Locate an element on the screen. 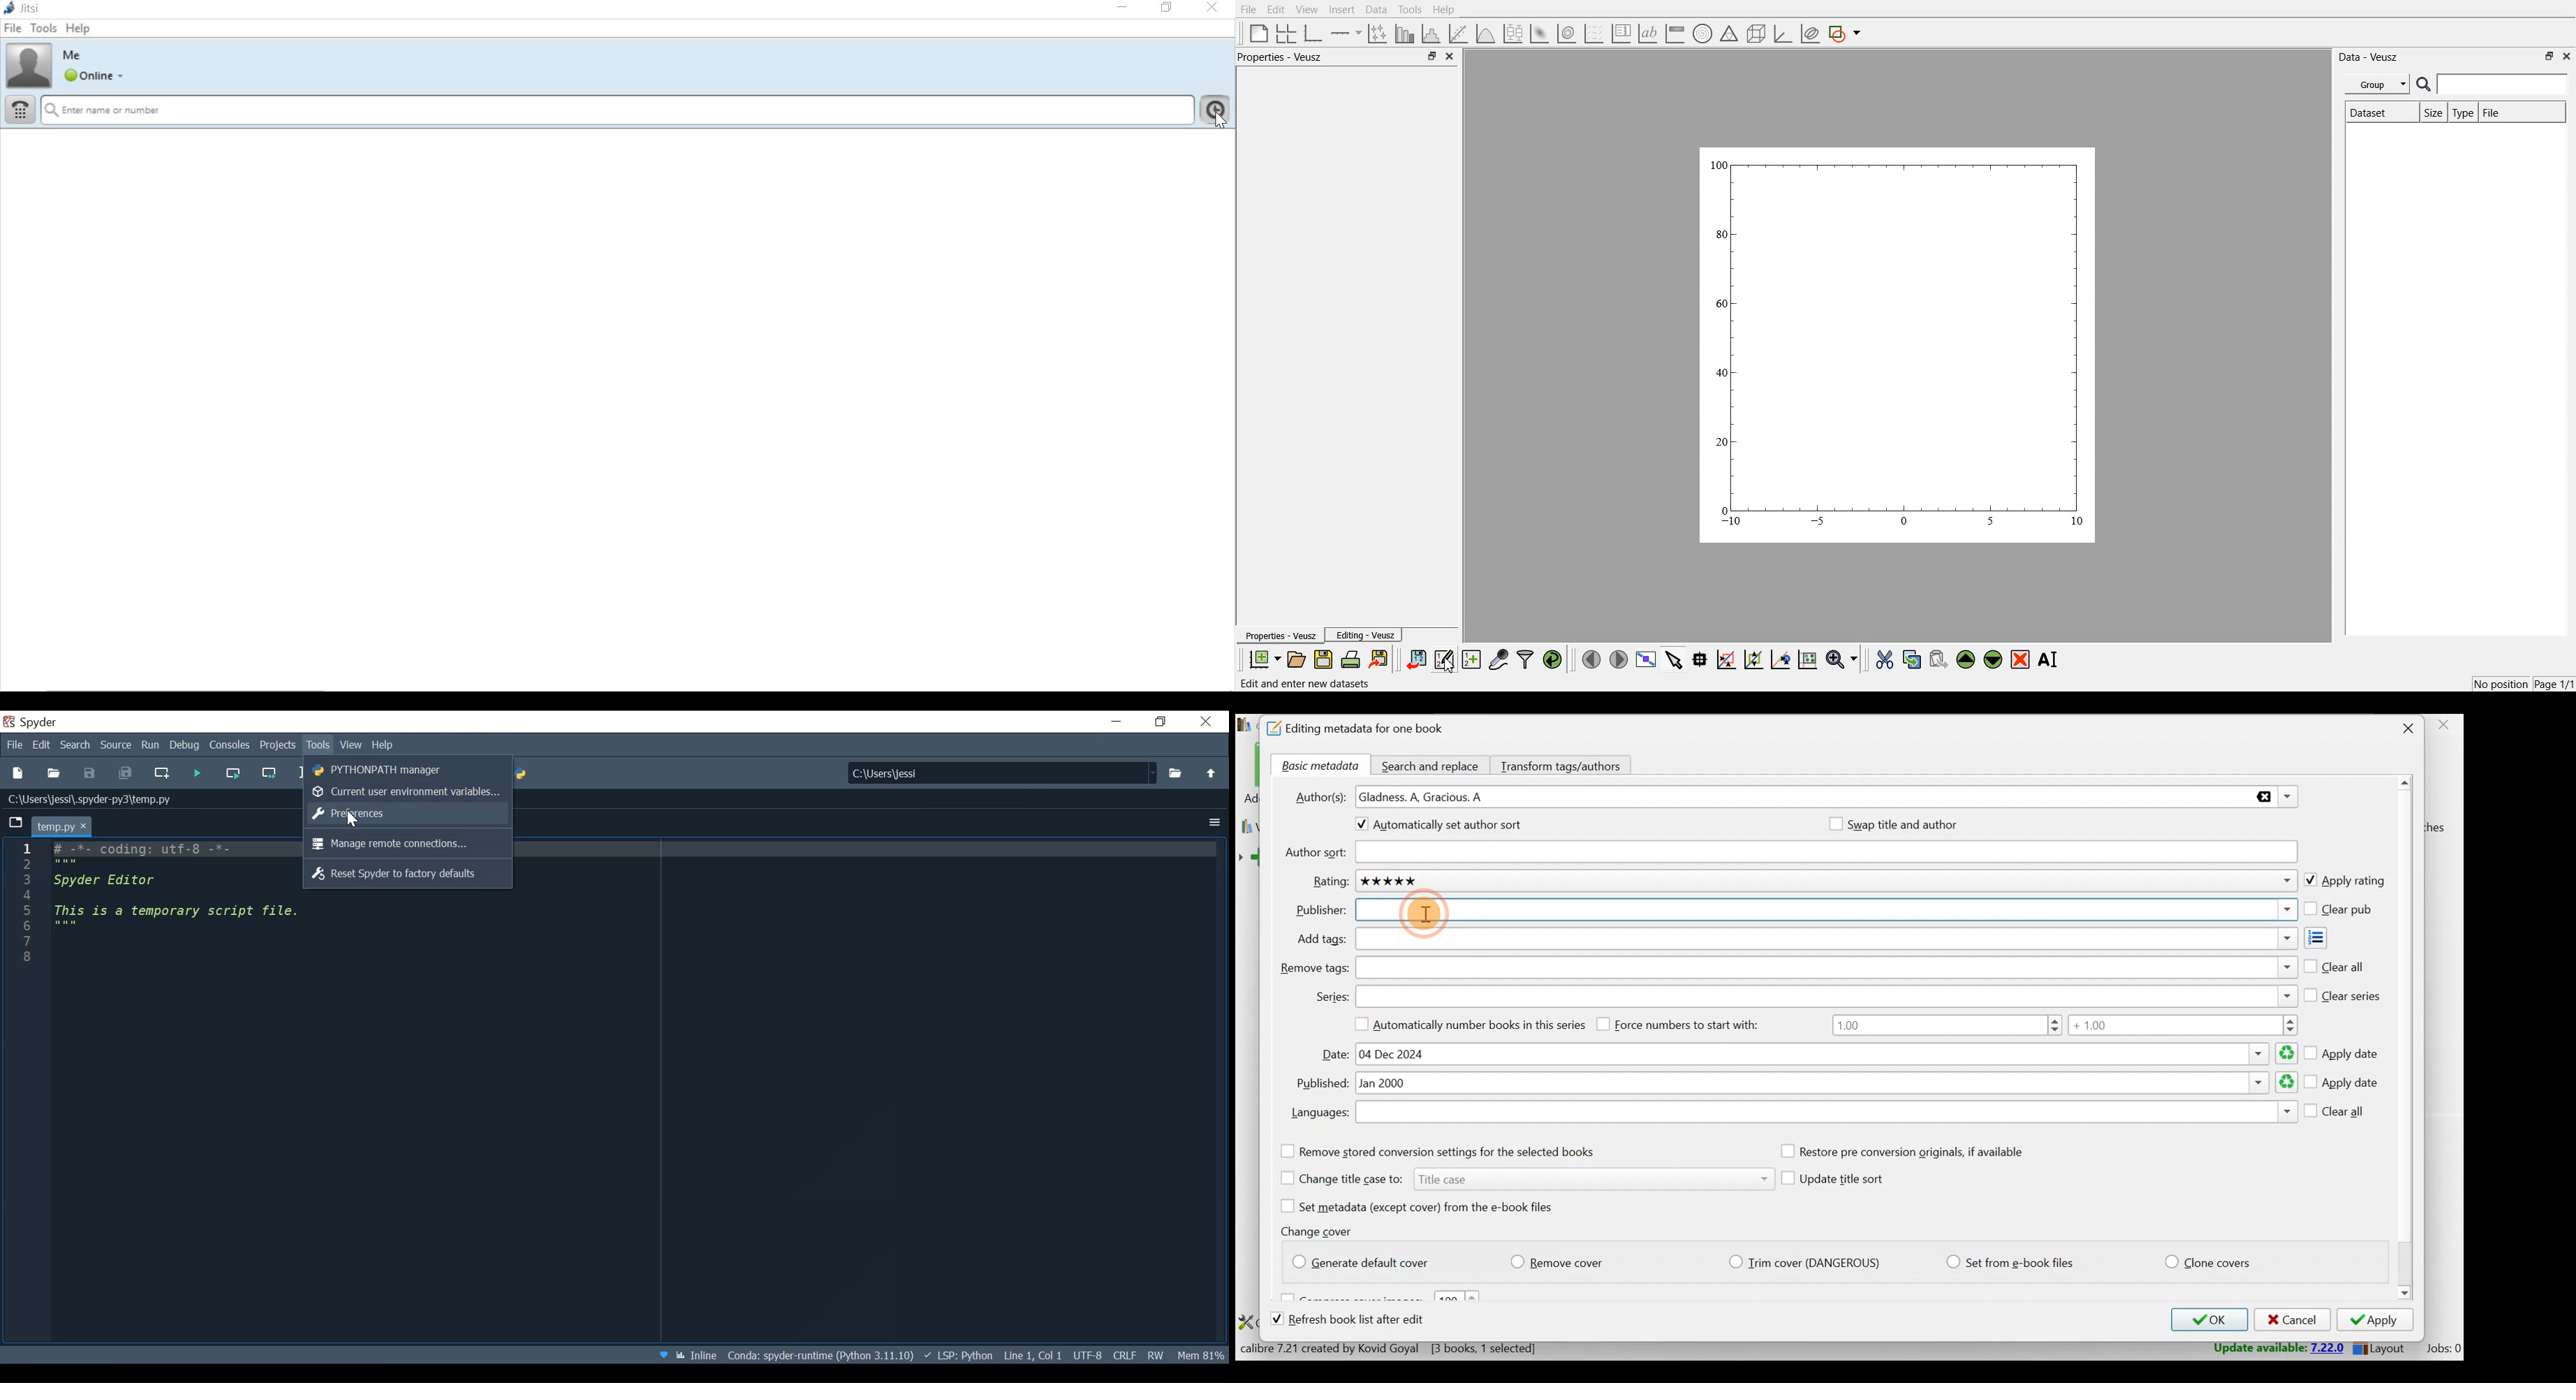 The height and width of the screenshot is (1400, 2576). open is located at coordinates (1296, 659).